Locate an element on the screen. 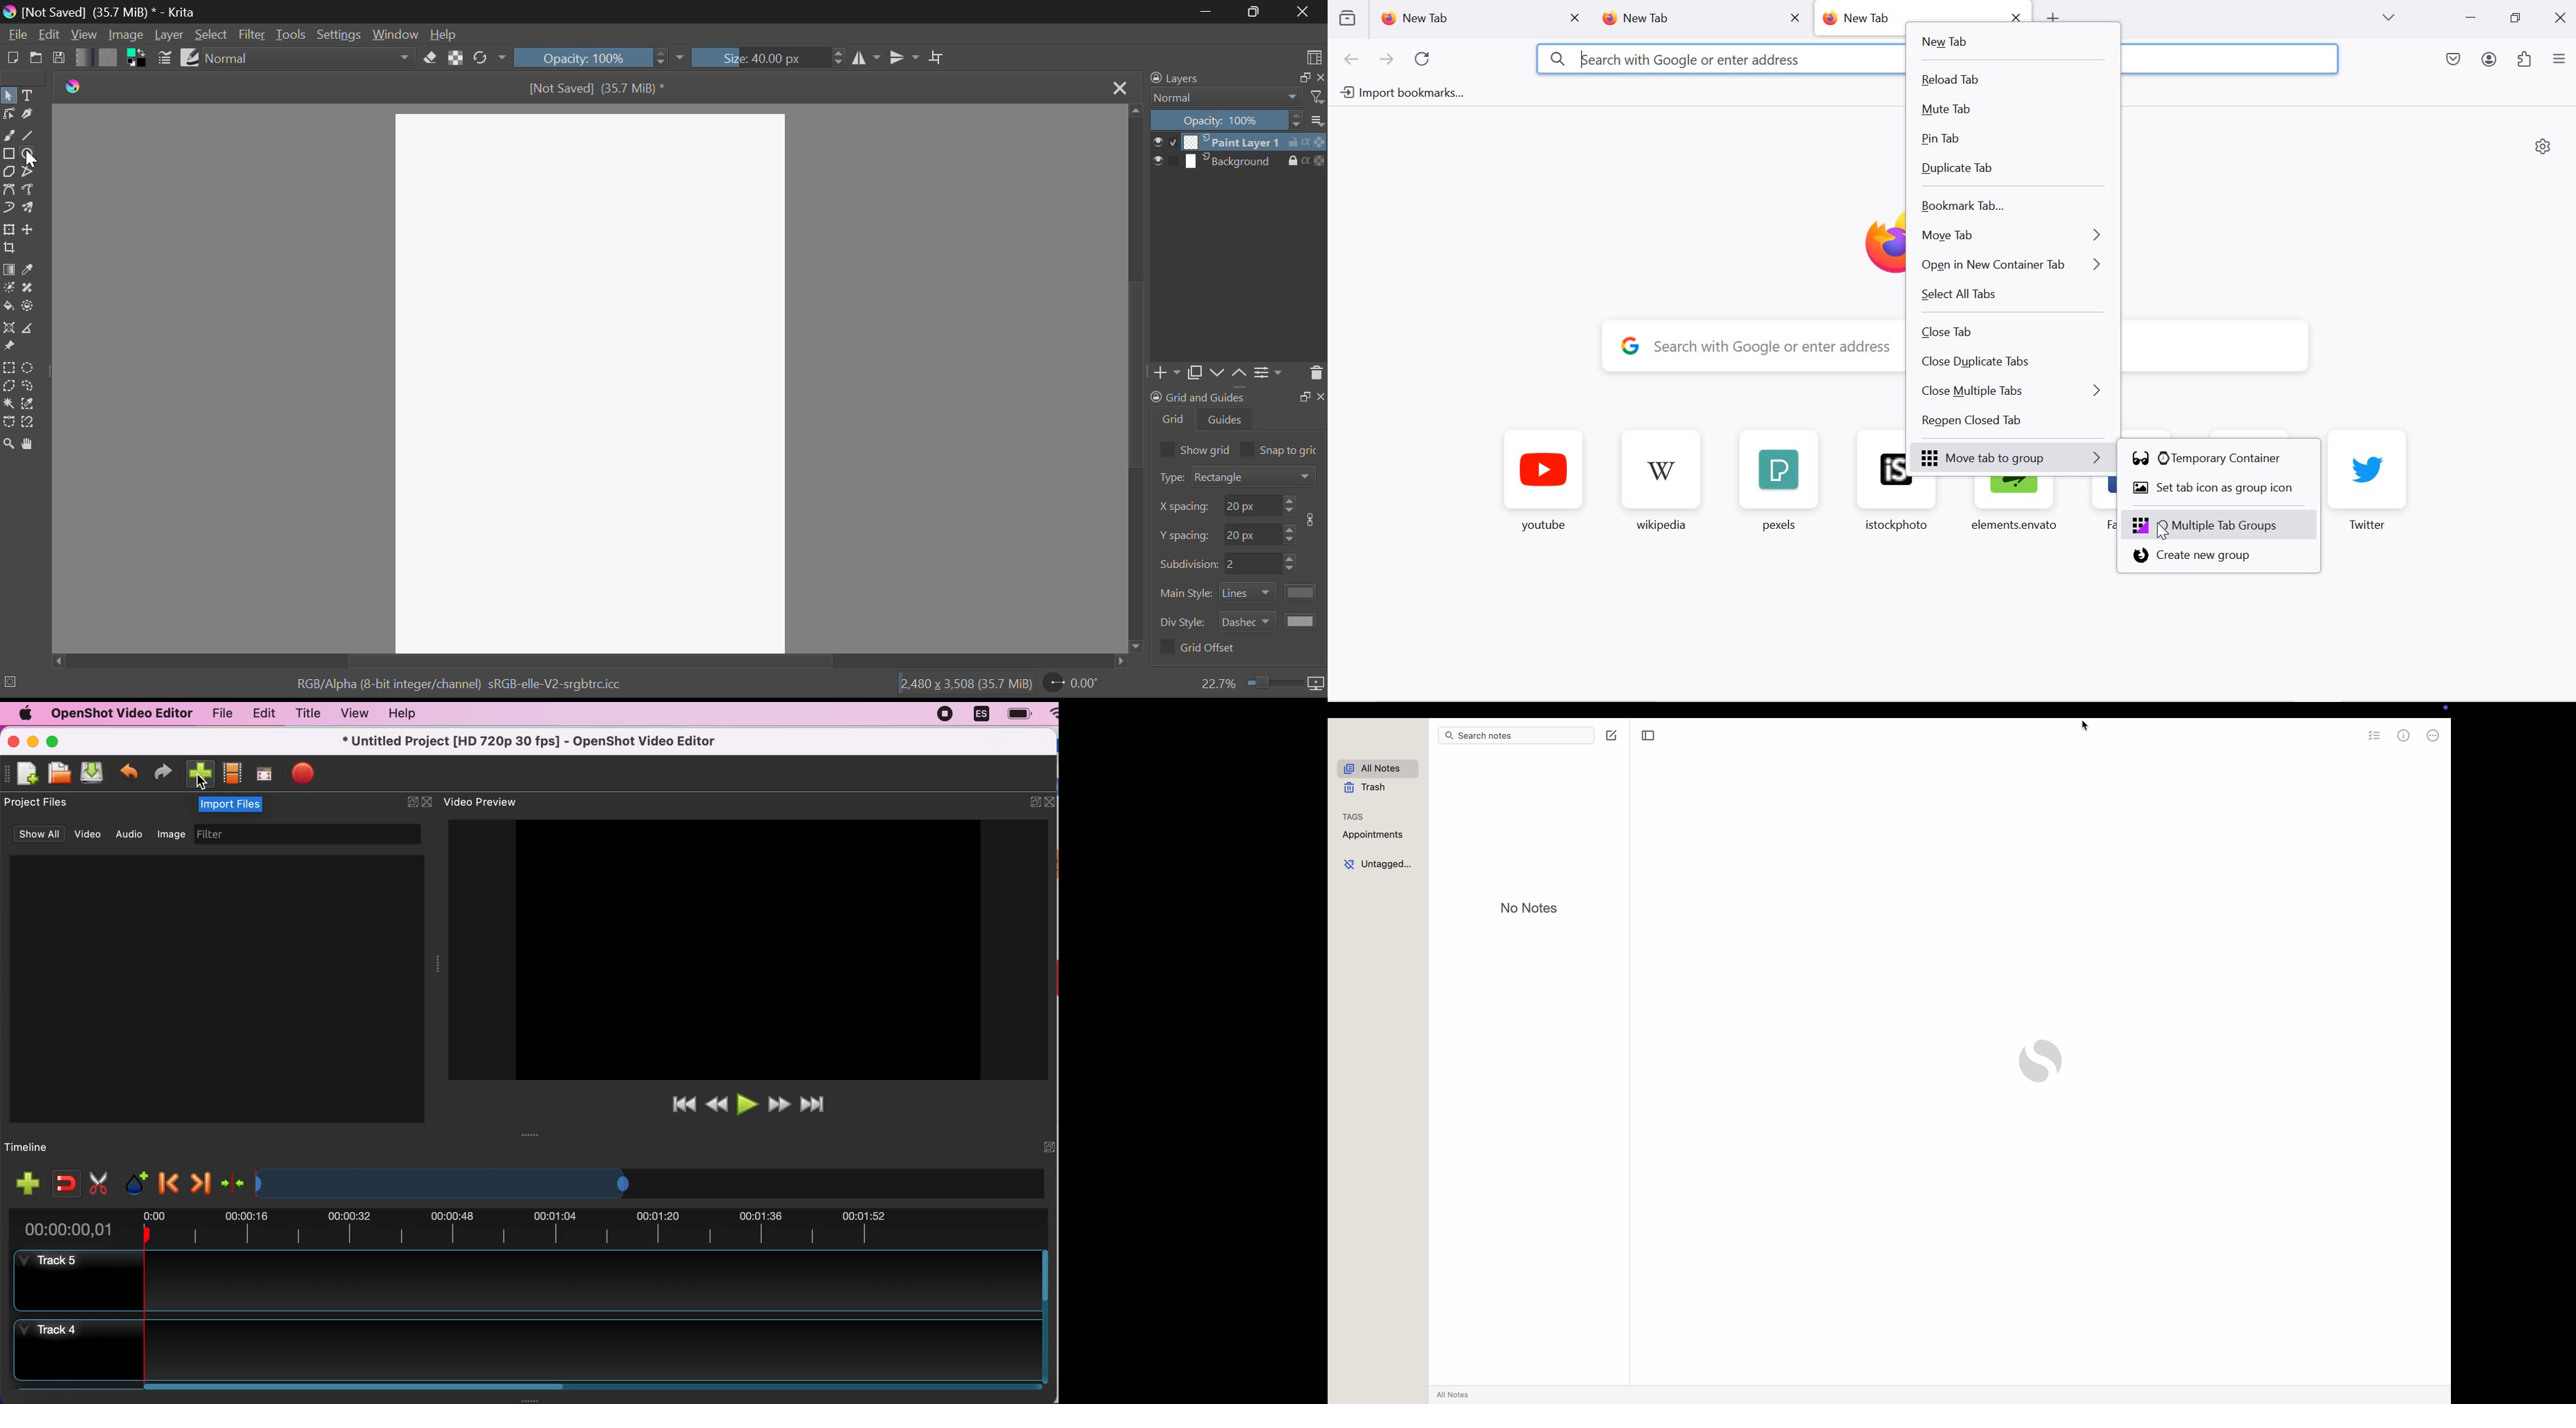 This screenshot has width=2576, height=1428. full screen is located at coordinates (268, 772).